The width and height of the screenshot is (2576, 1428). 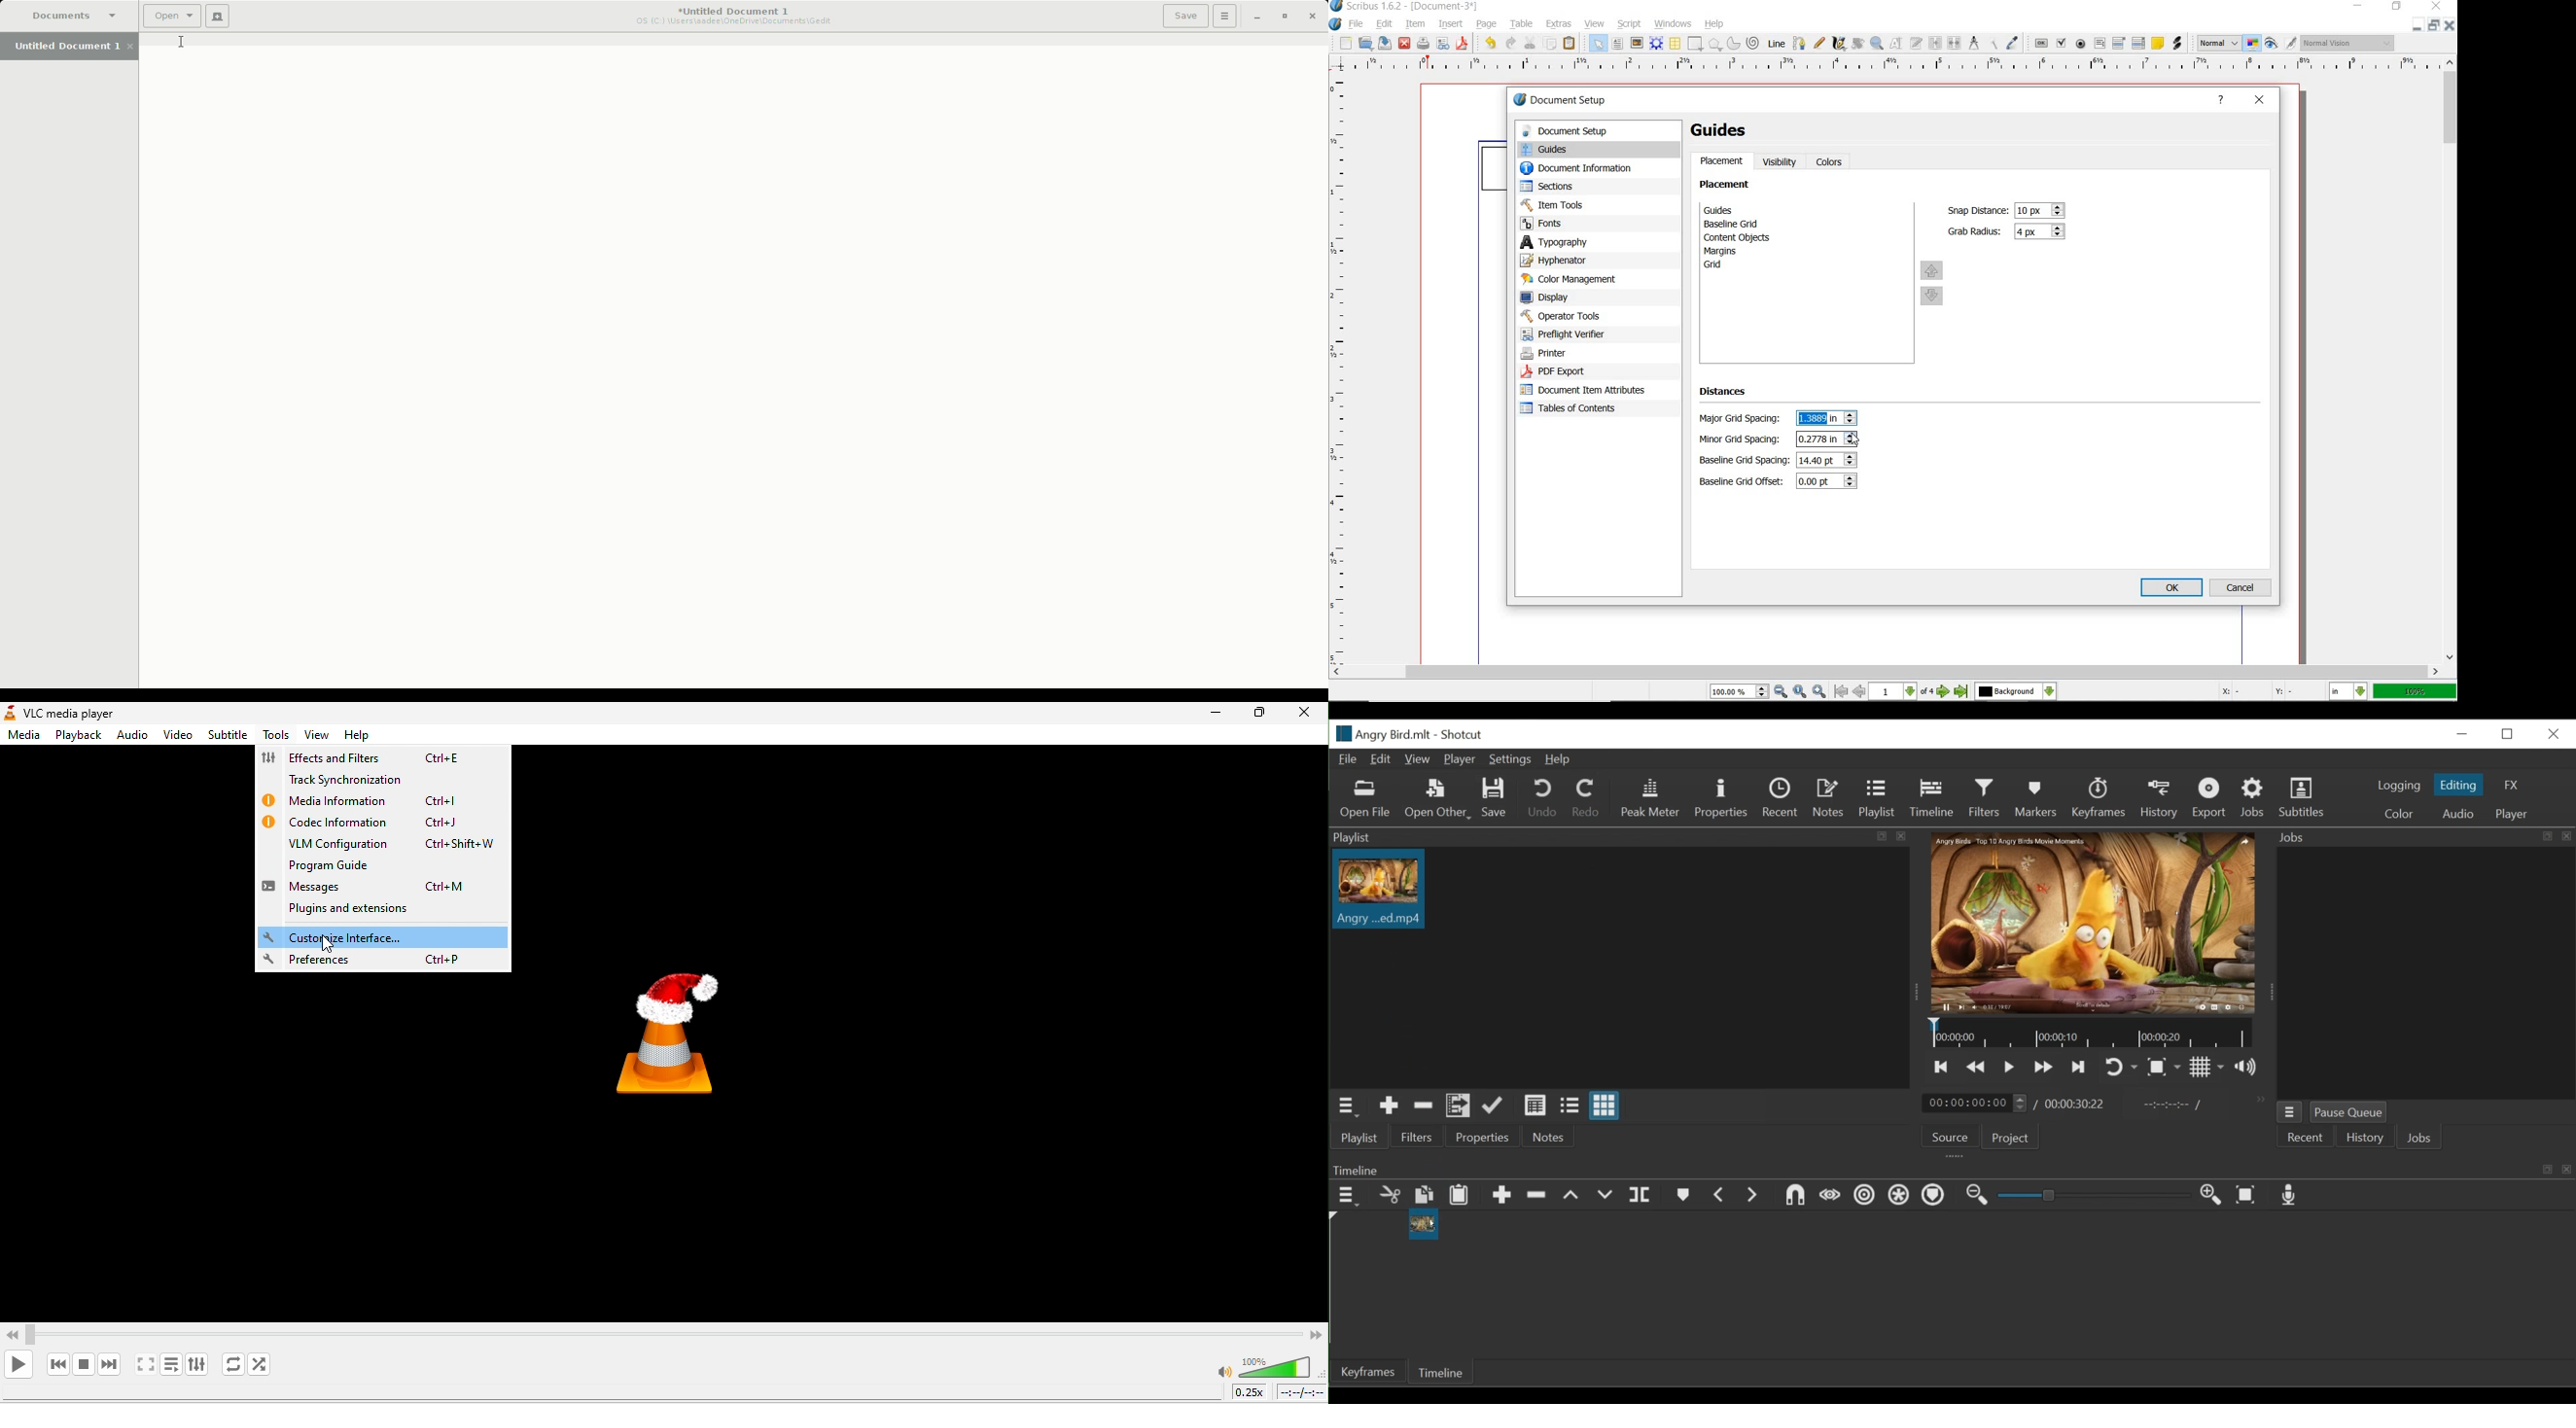 I want to click on Color, so click(x=2398, y=813).